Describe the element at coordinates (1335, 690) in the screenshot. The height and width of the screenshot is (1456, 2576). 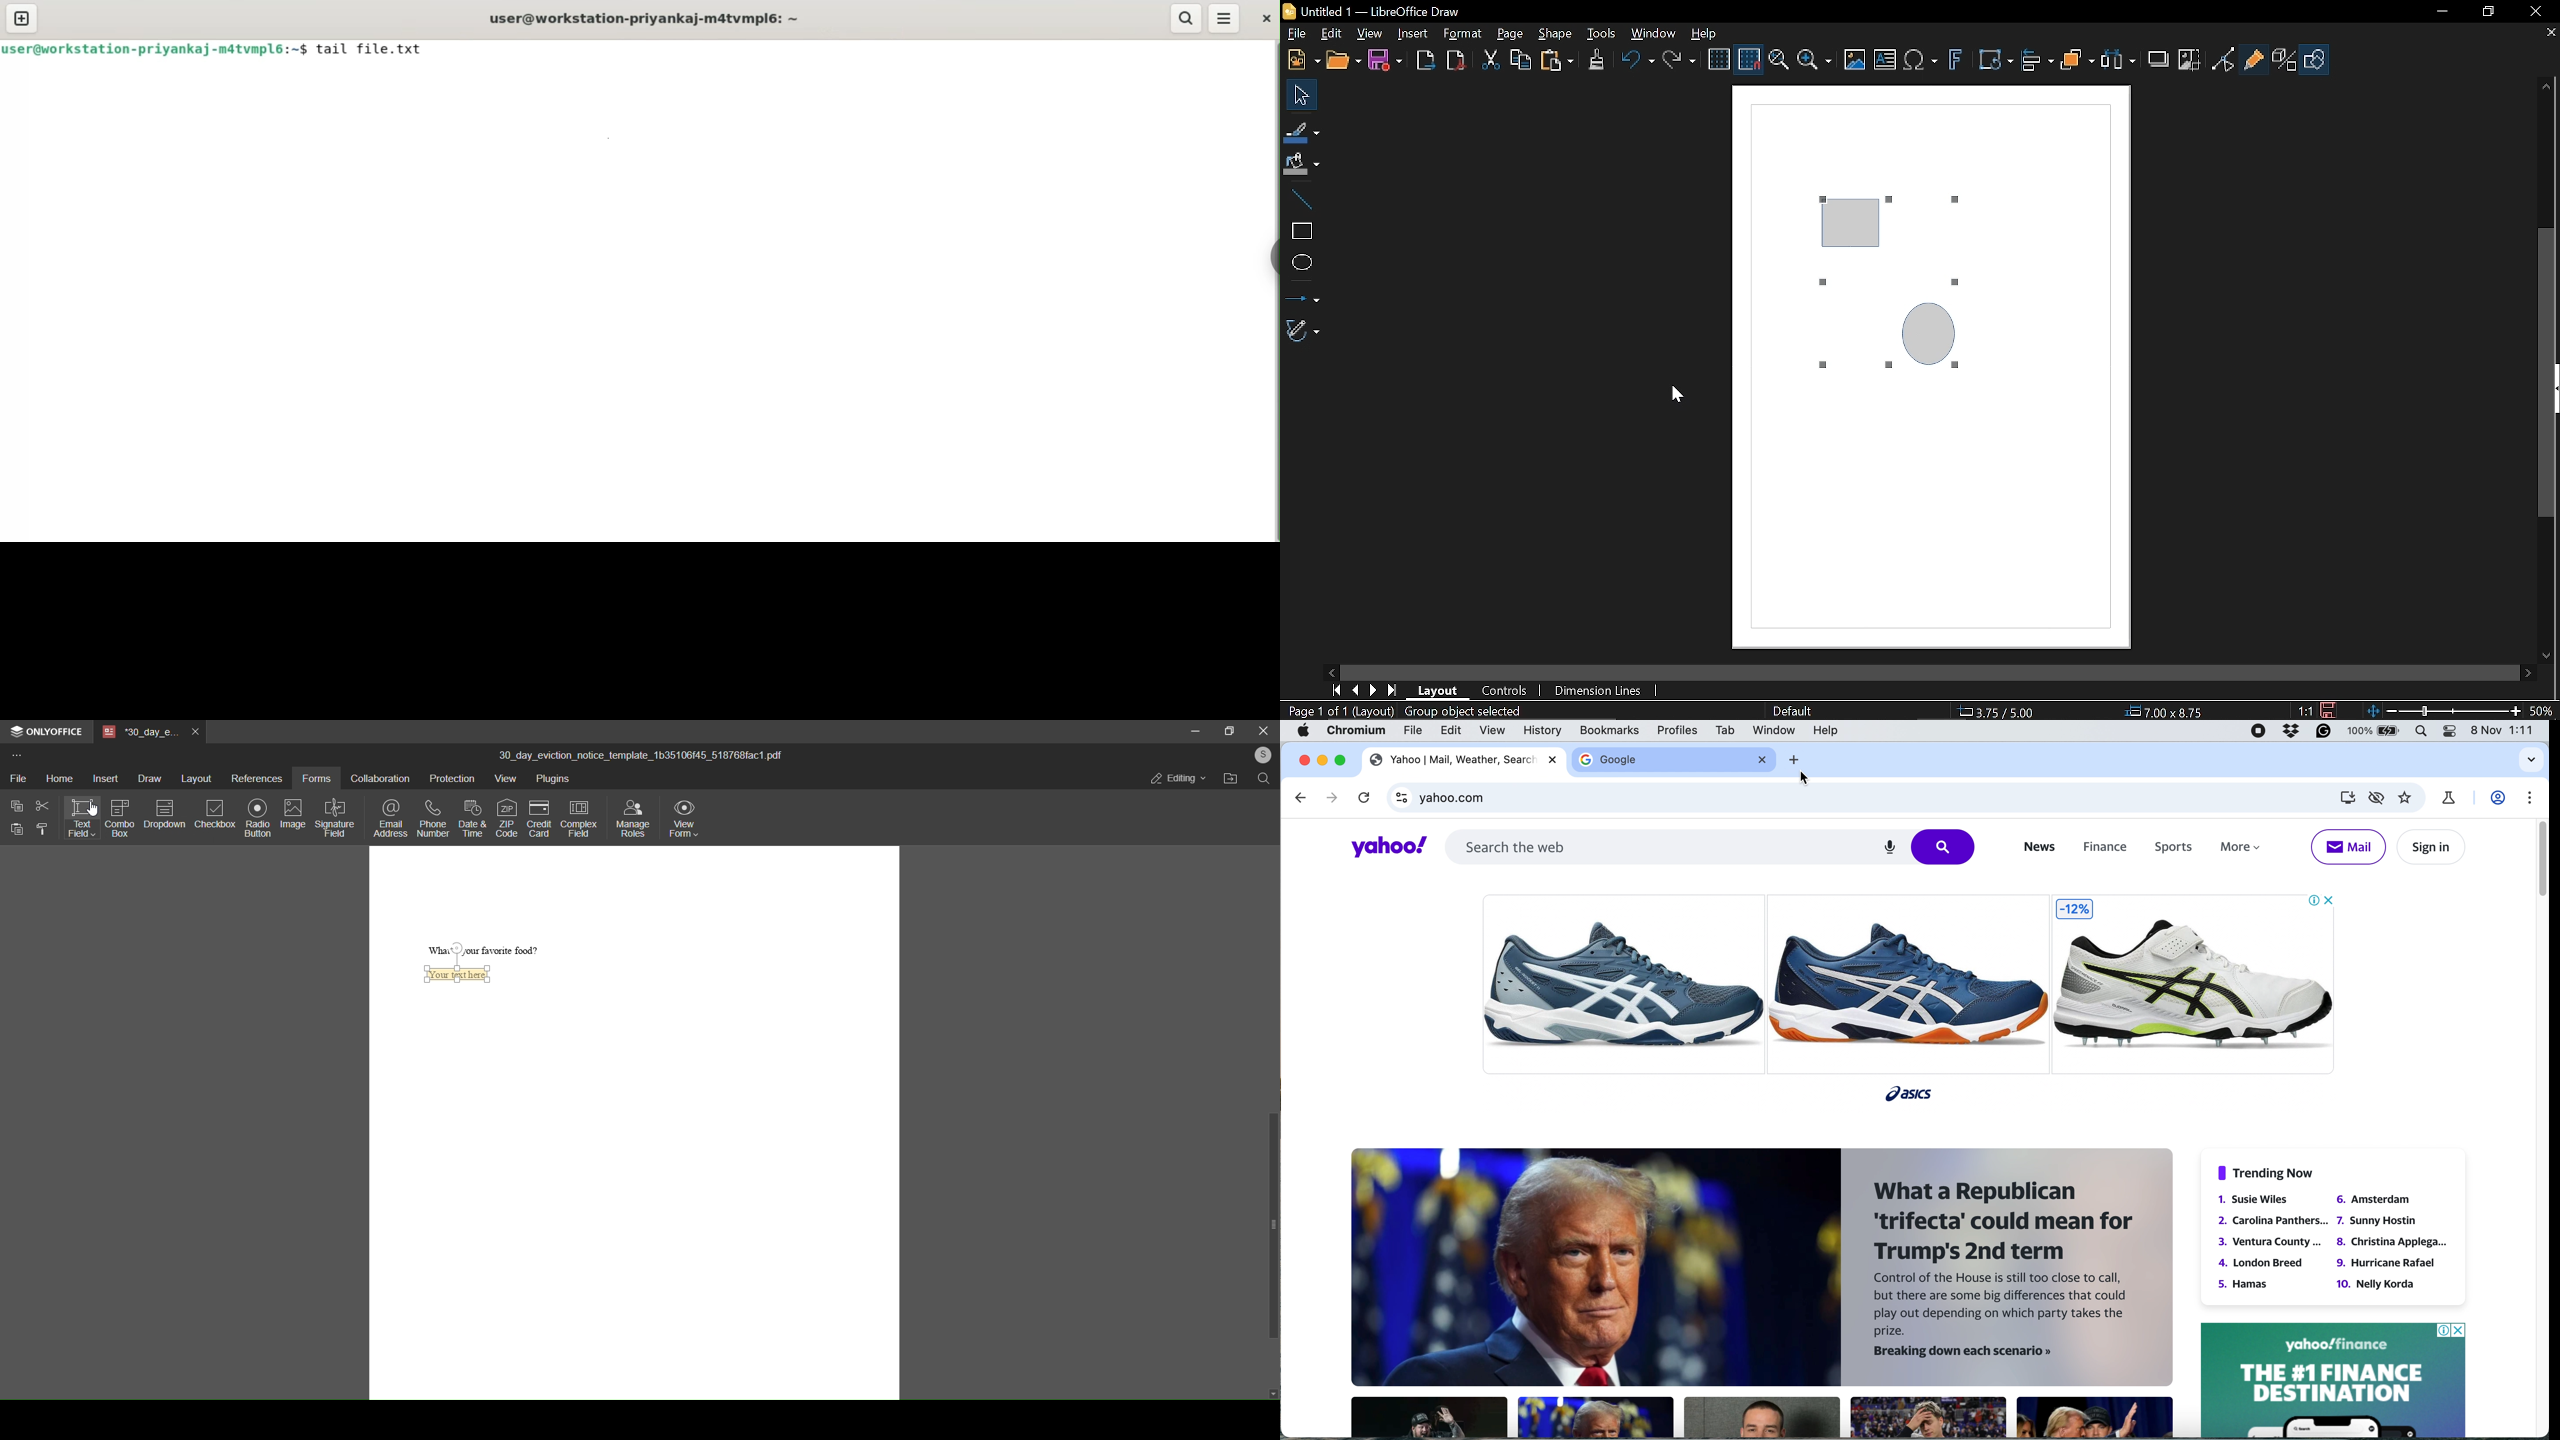
I see `First page` at that location.